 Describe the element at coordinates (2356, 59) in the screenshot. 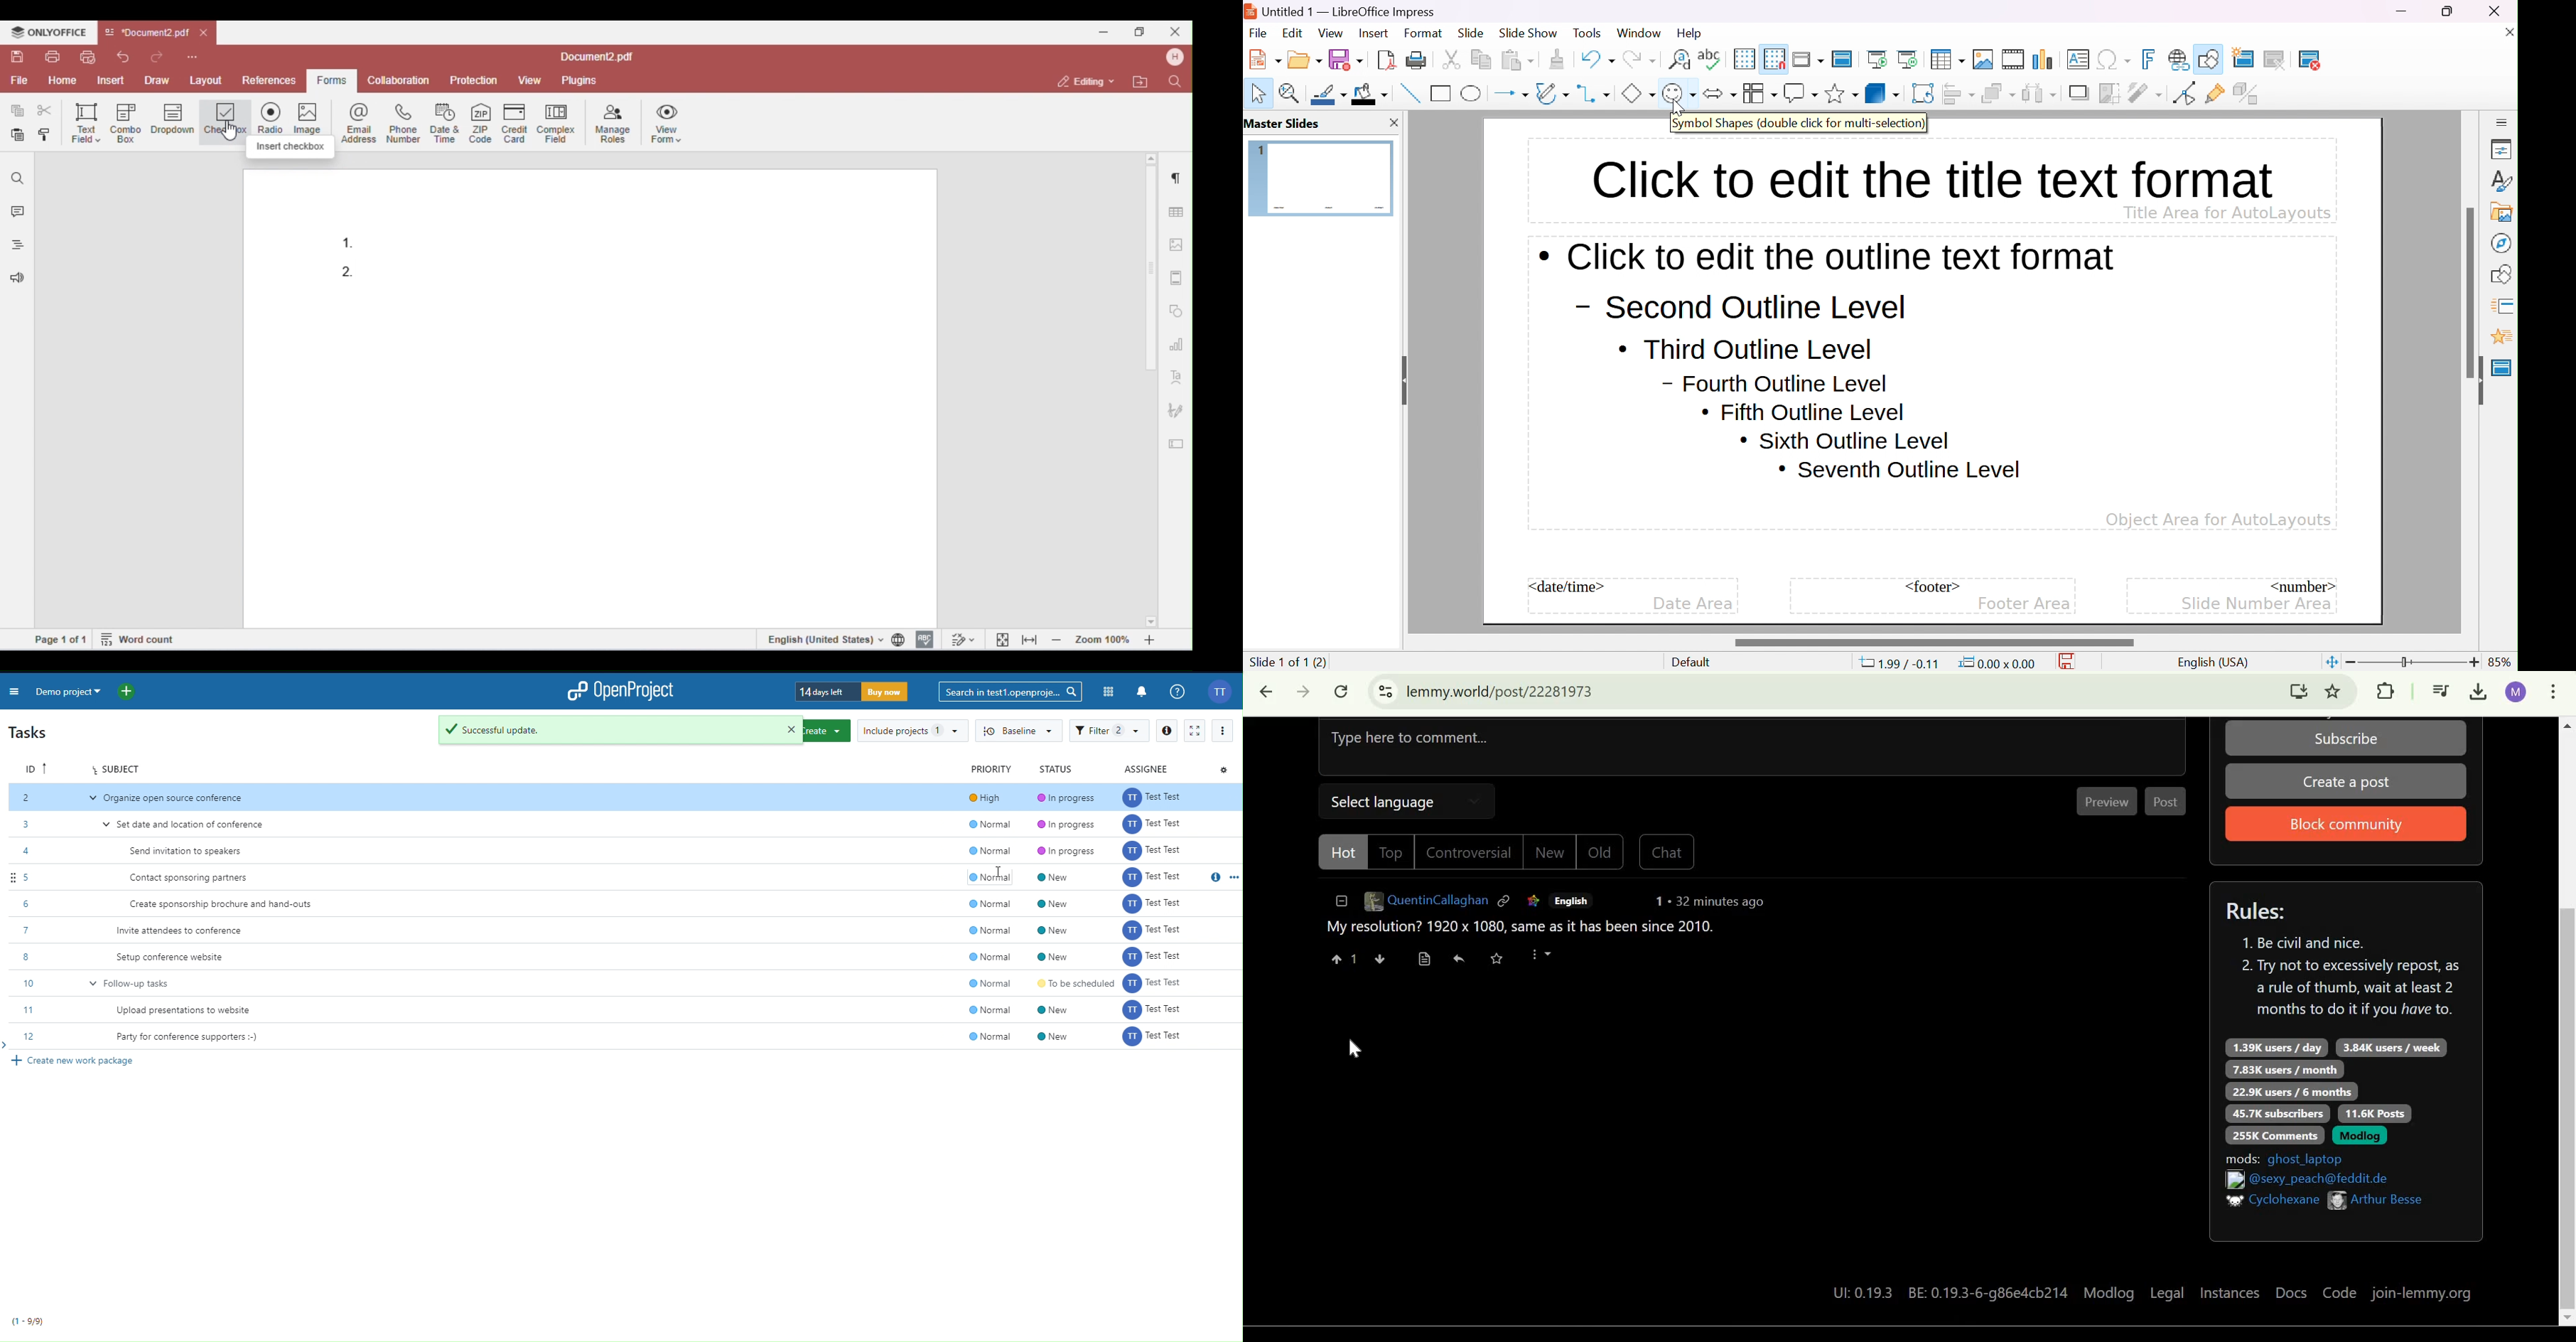

I see `slide layout` at that location.